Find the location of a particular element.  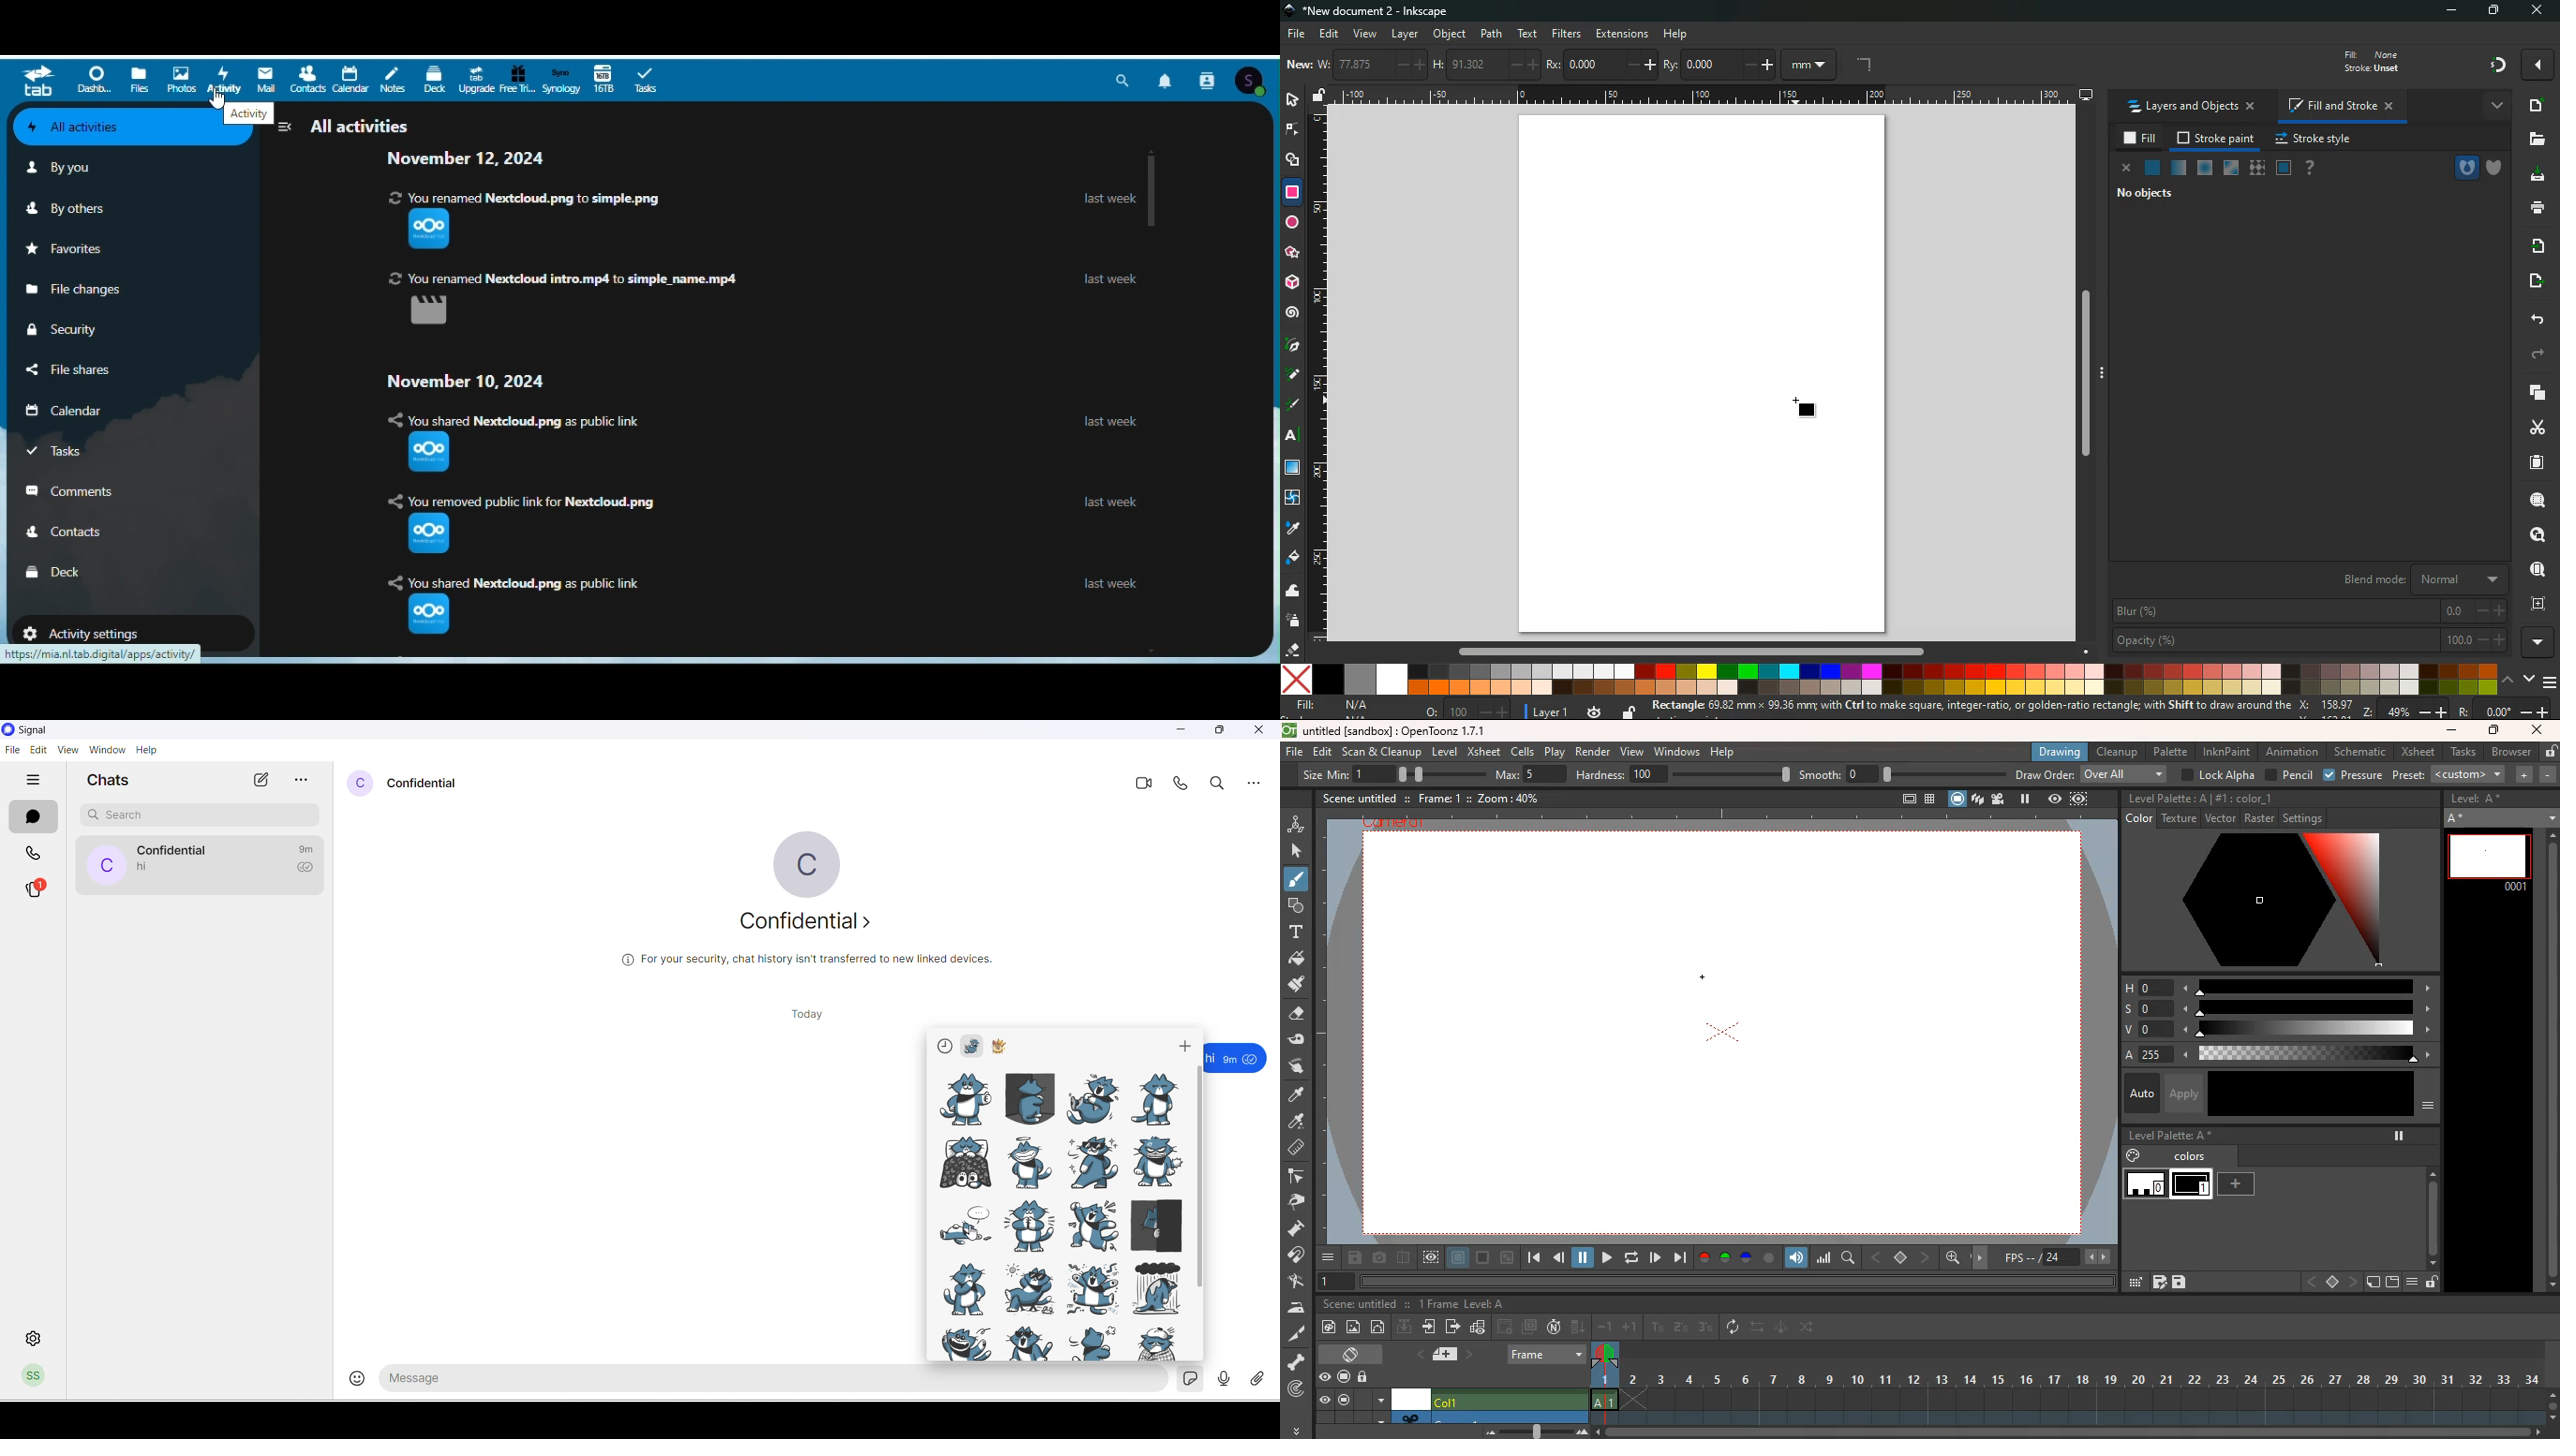

Mail is located at coordinates (267, 80).